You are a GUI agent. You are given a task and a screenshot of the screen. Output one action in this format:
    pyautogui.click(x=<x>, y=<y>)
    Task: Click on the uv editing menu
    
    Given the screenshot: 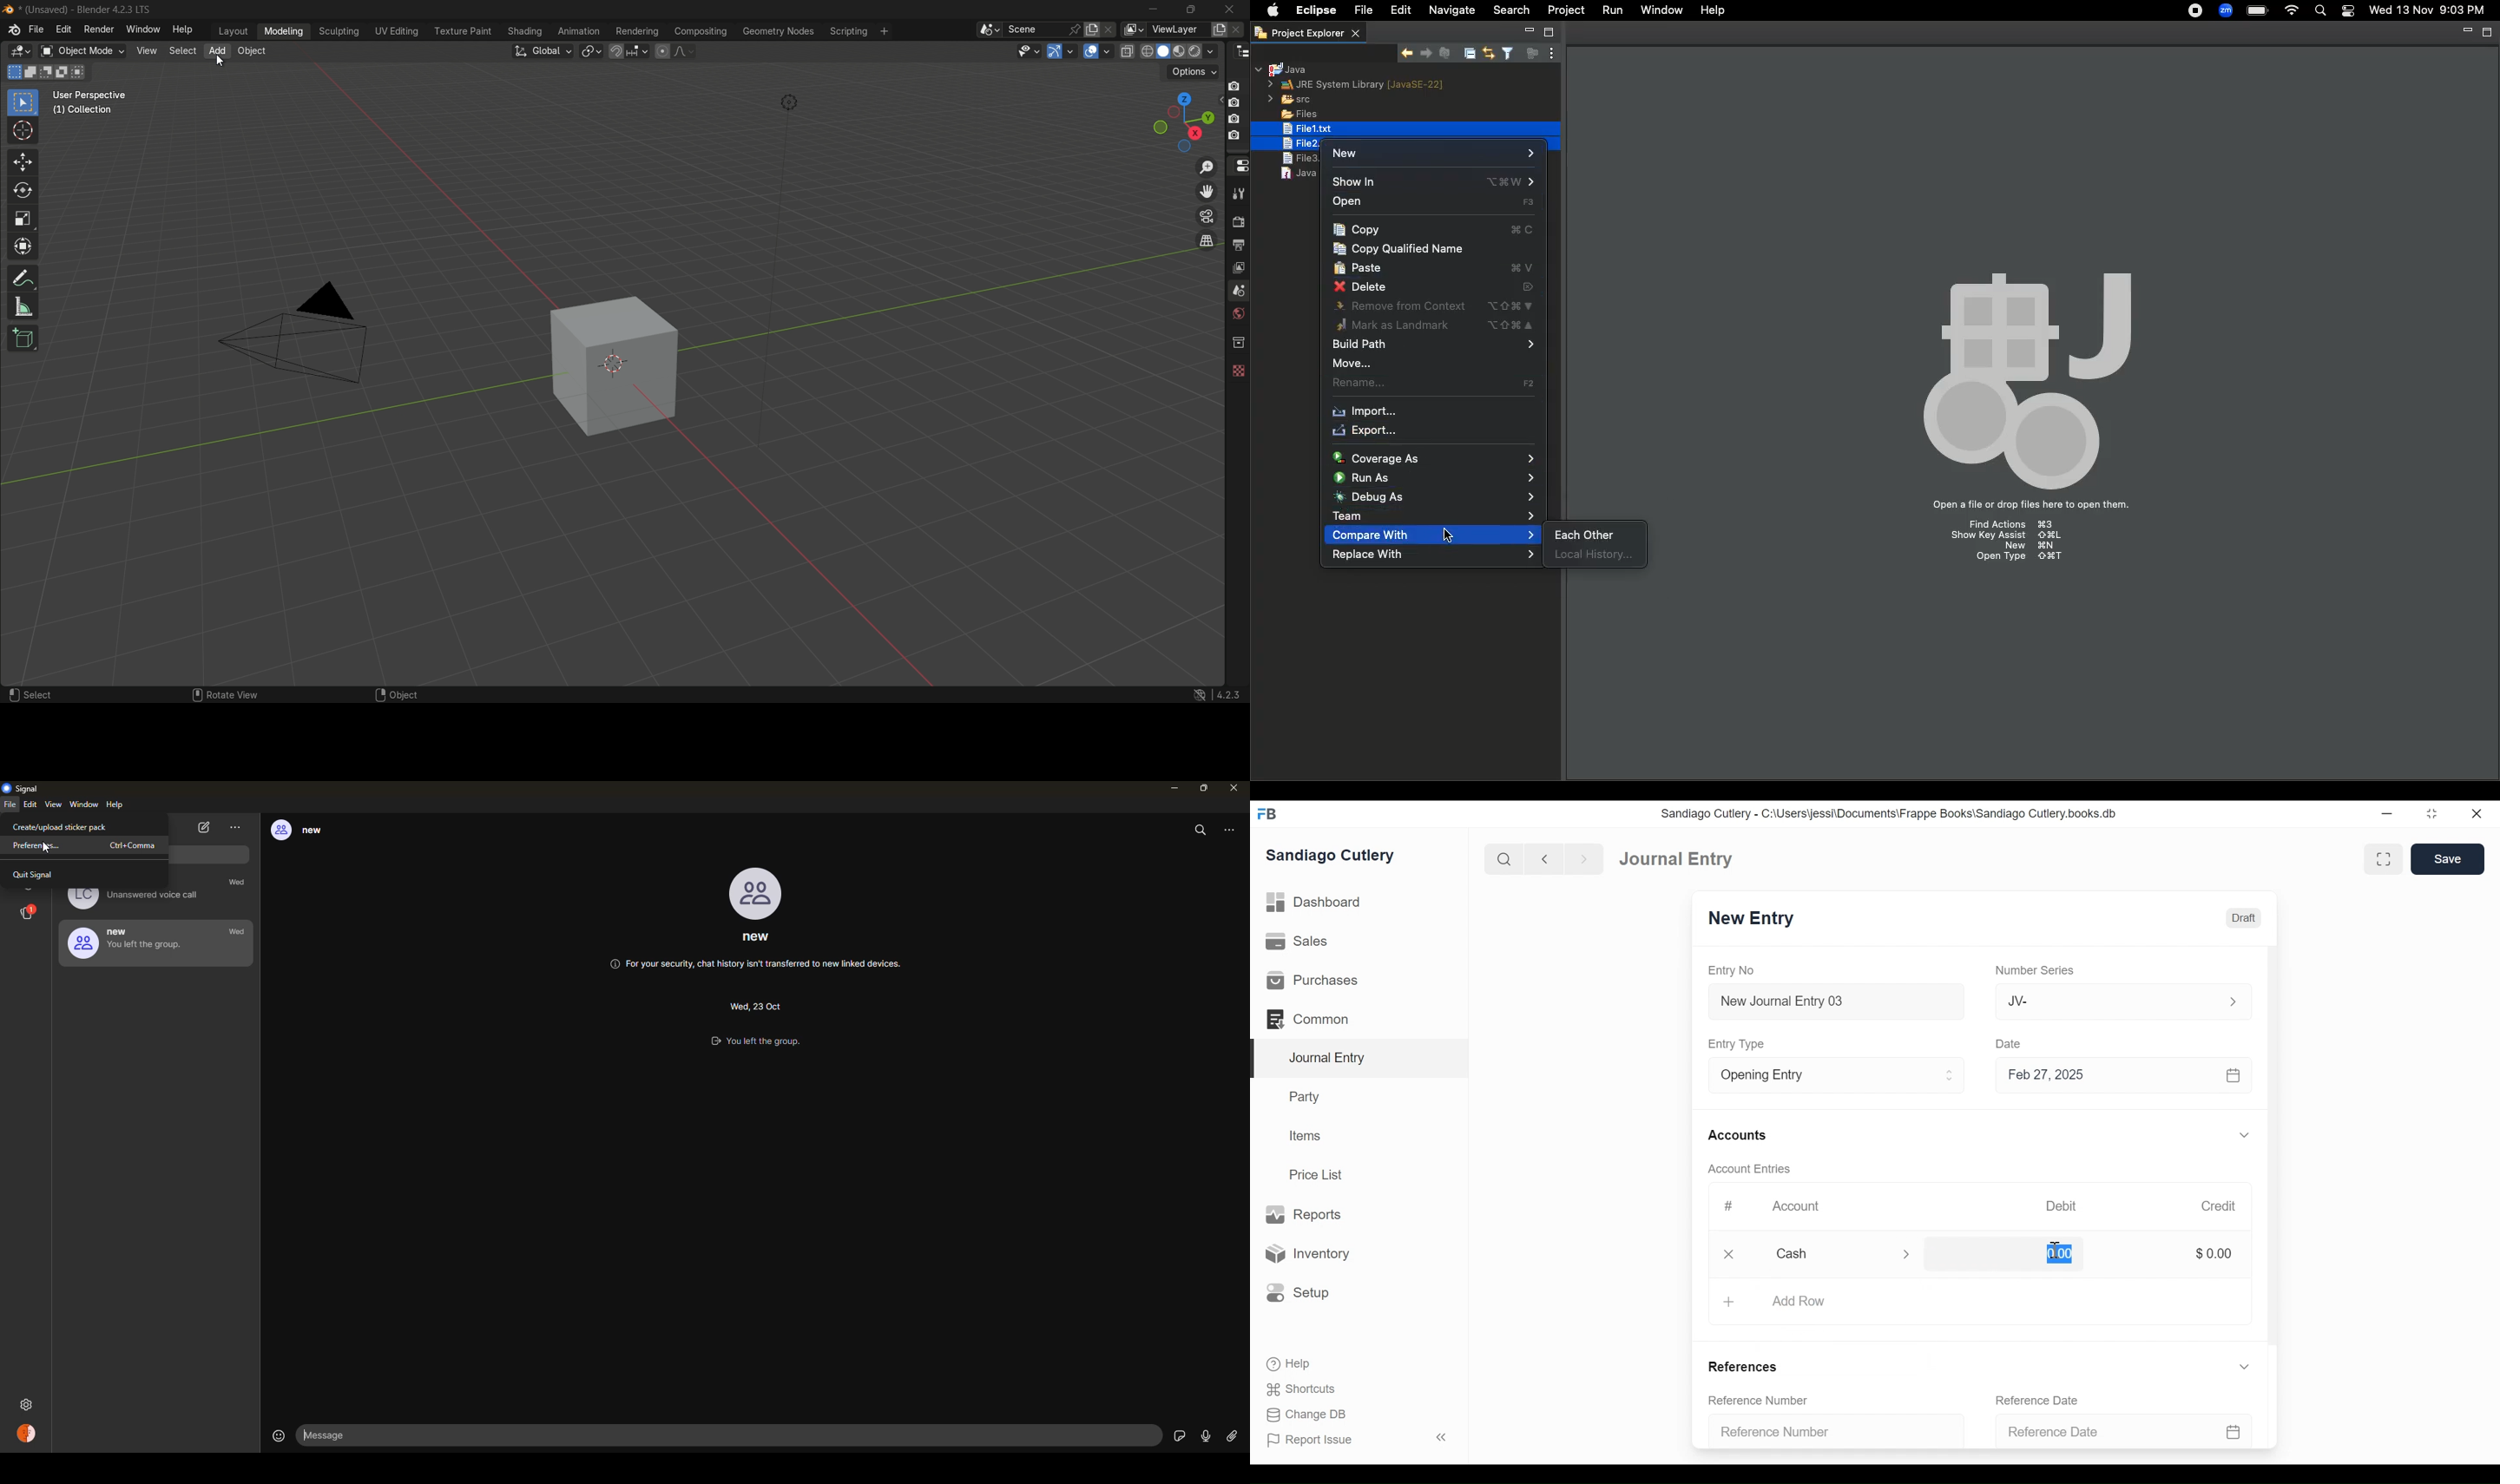 What is the action you would take?
    pyautogui.click(x=396, y=31)
    